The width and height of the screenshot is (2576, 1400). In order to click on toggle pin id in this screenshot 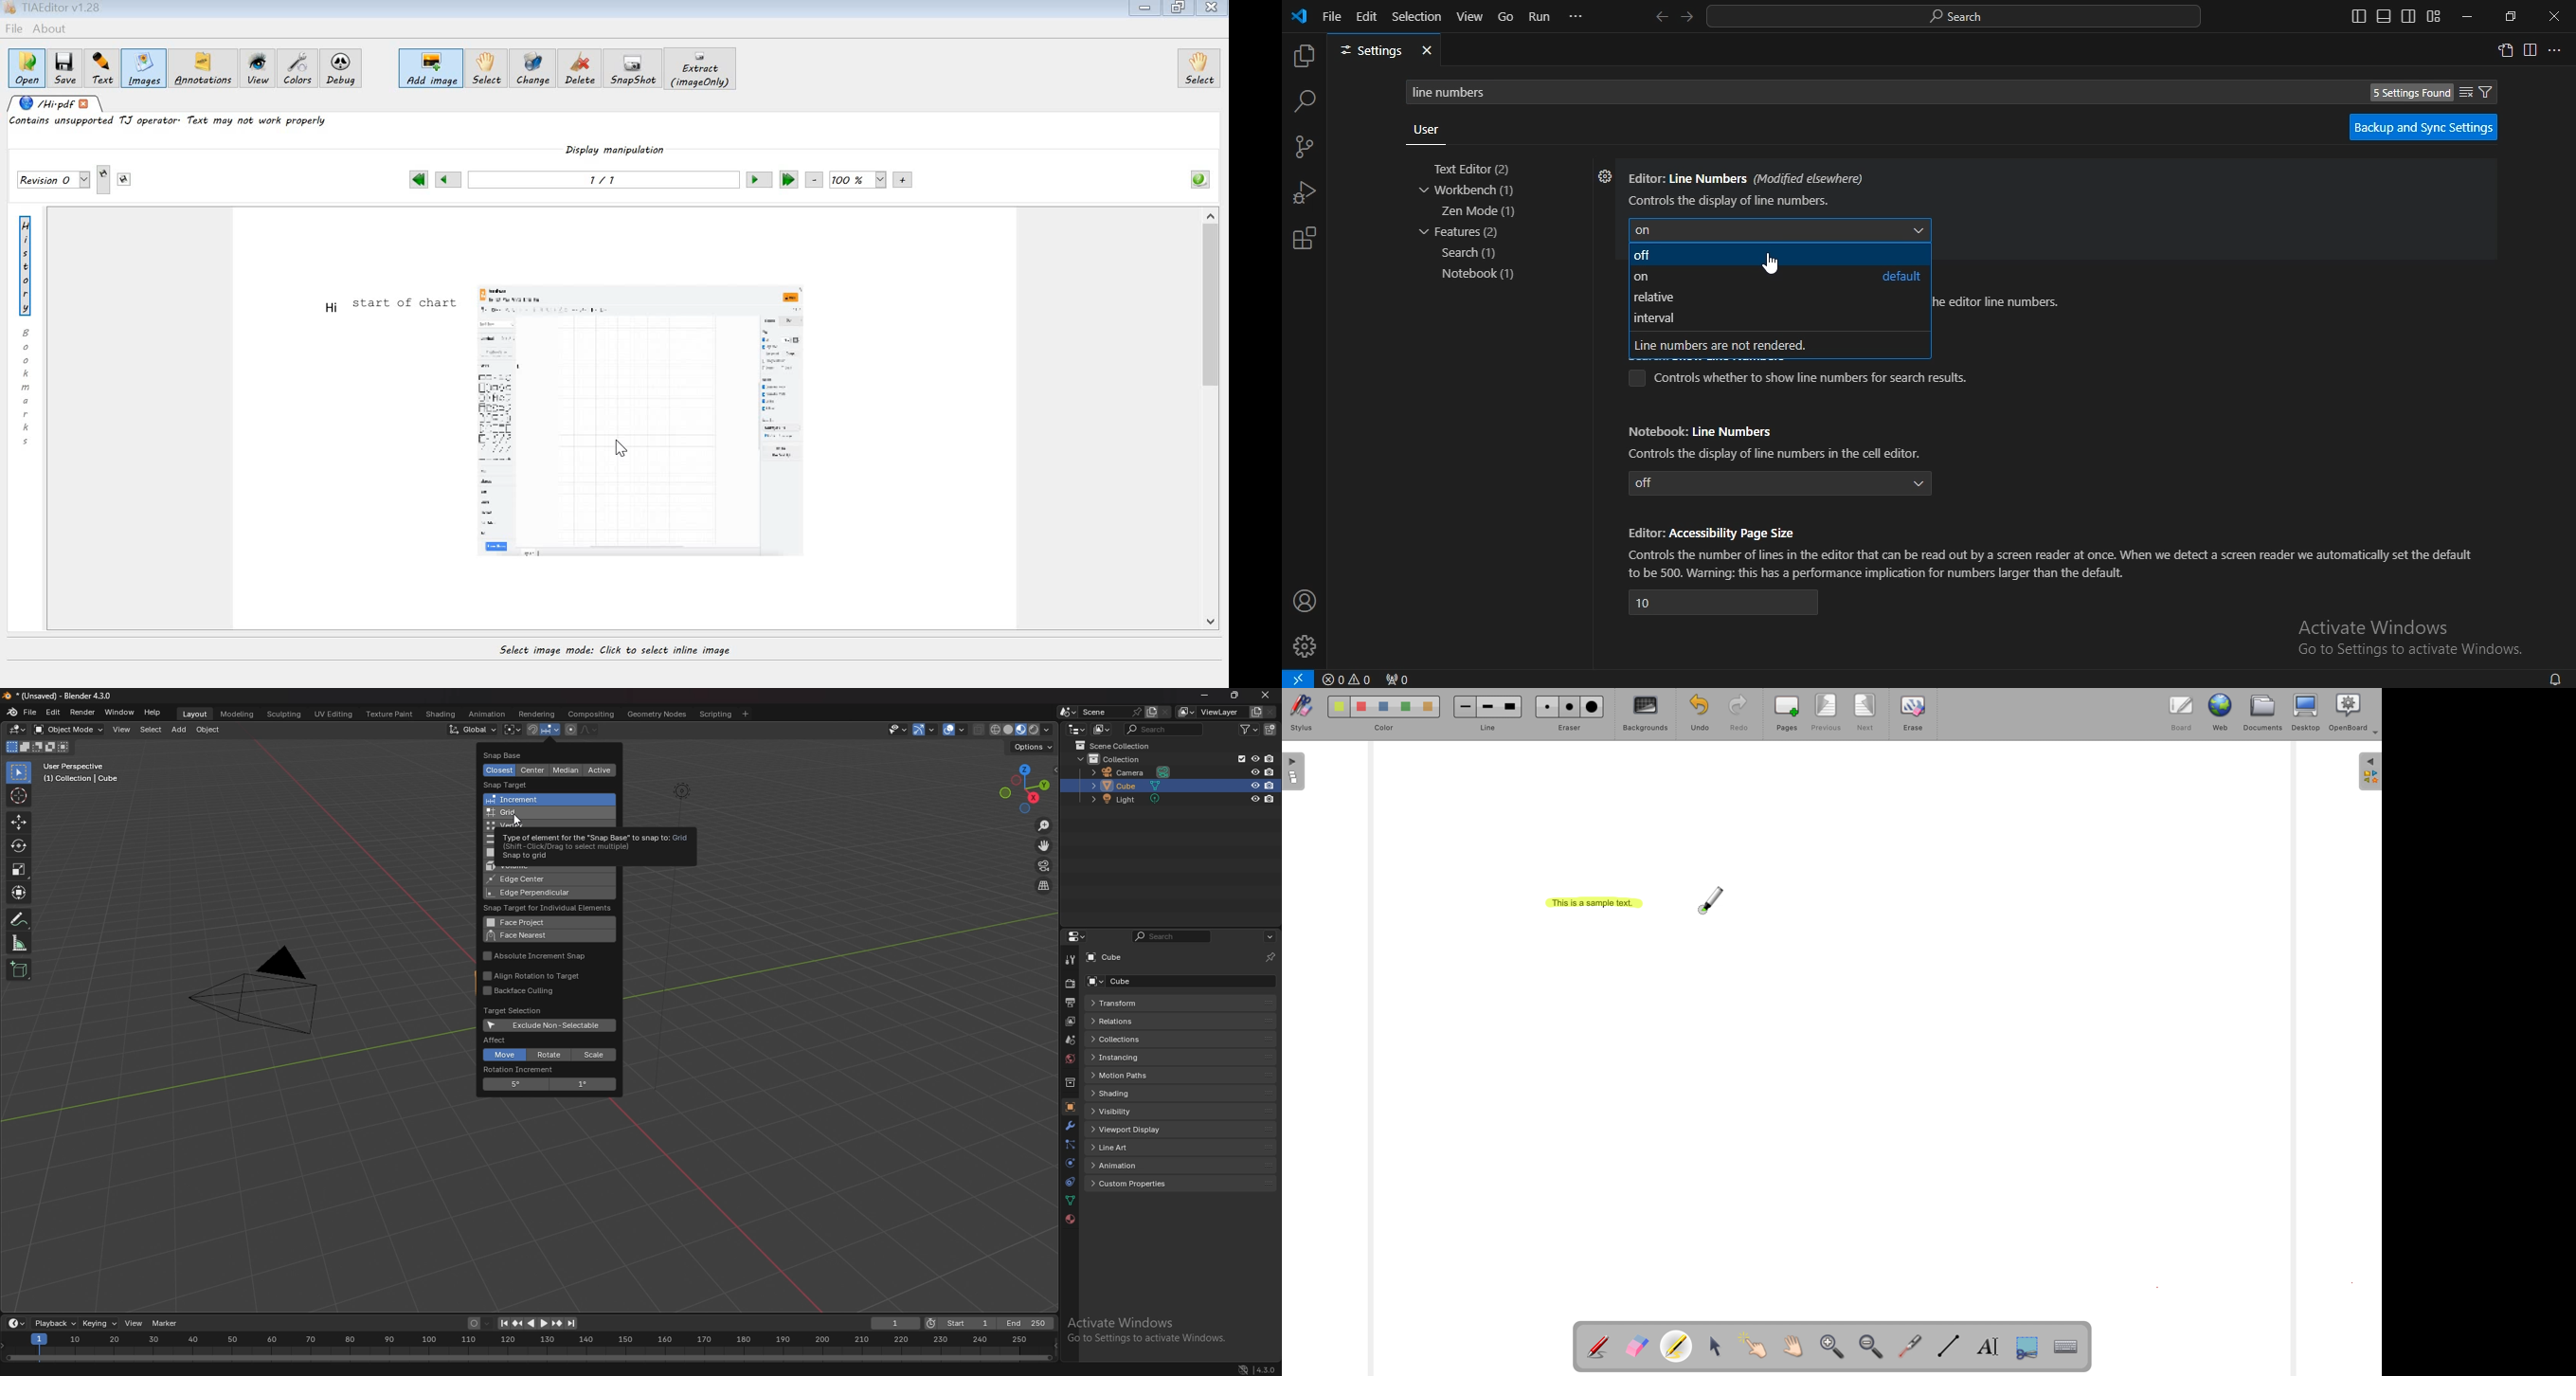, I will do `click(1271, 955)`.